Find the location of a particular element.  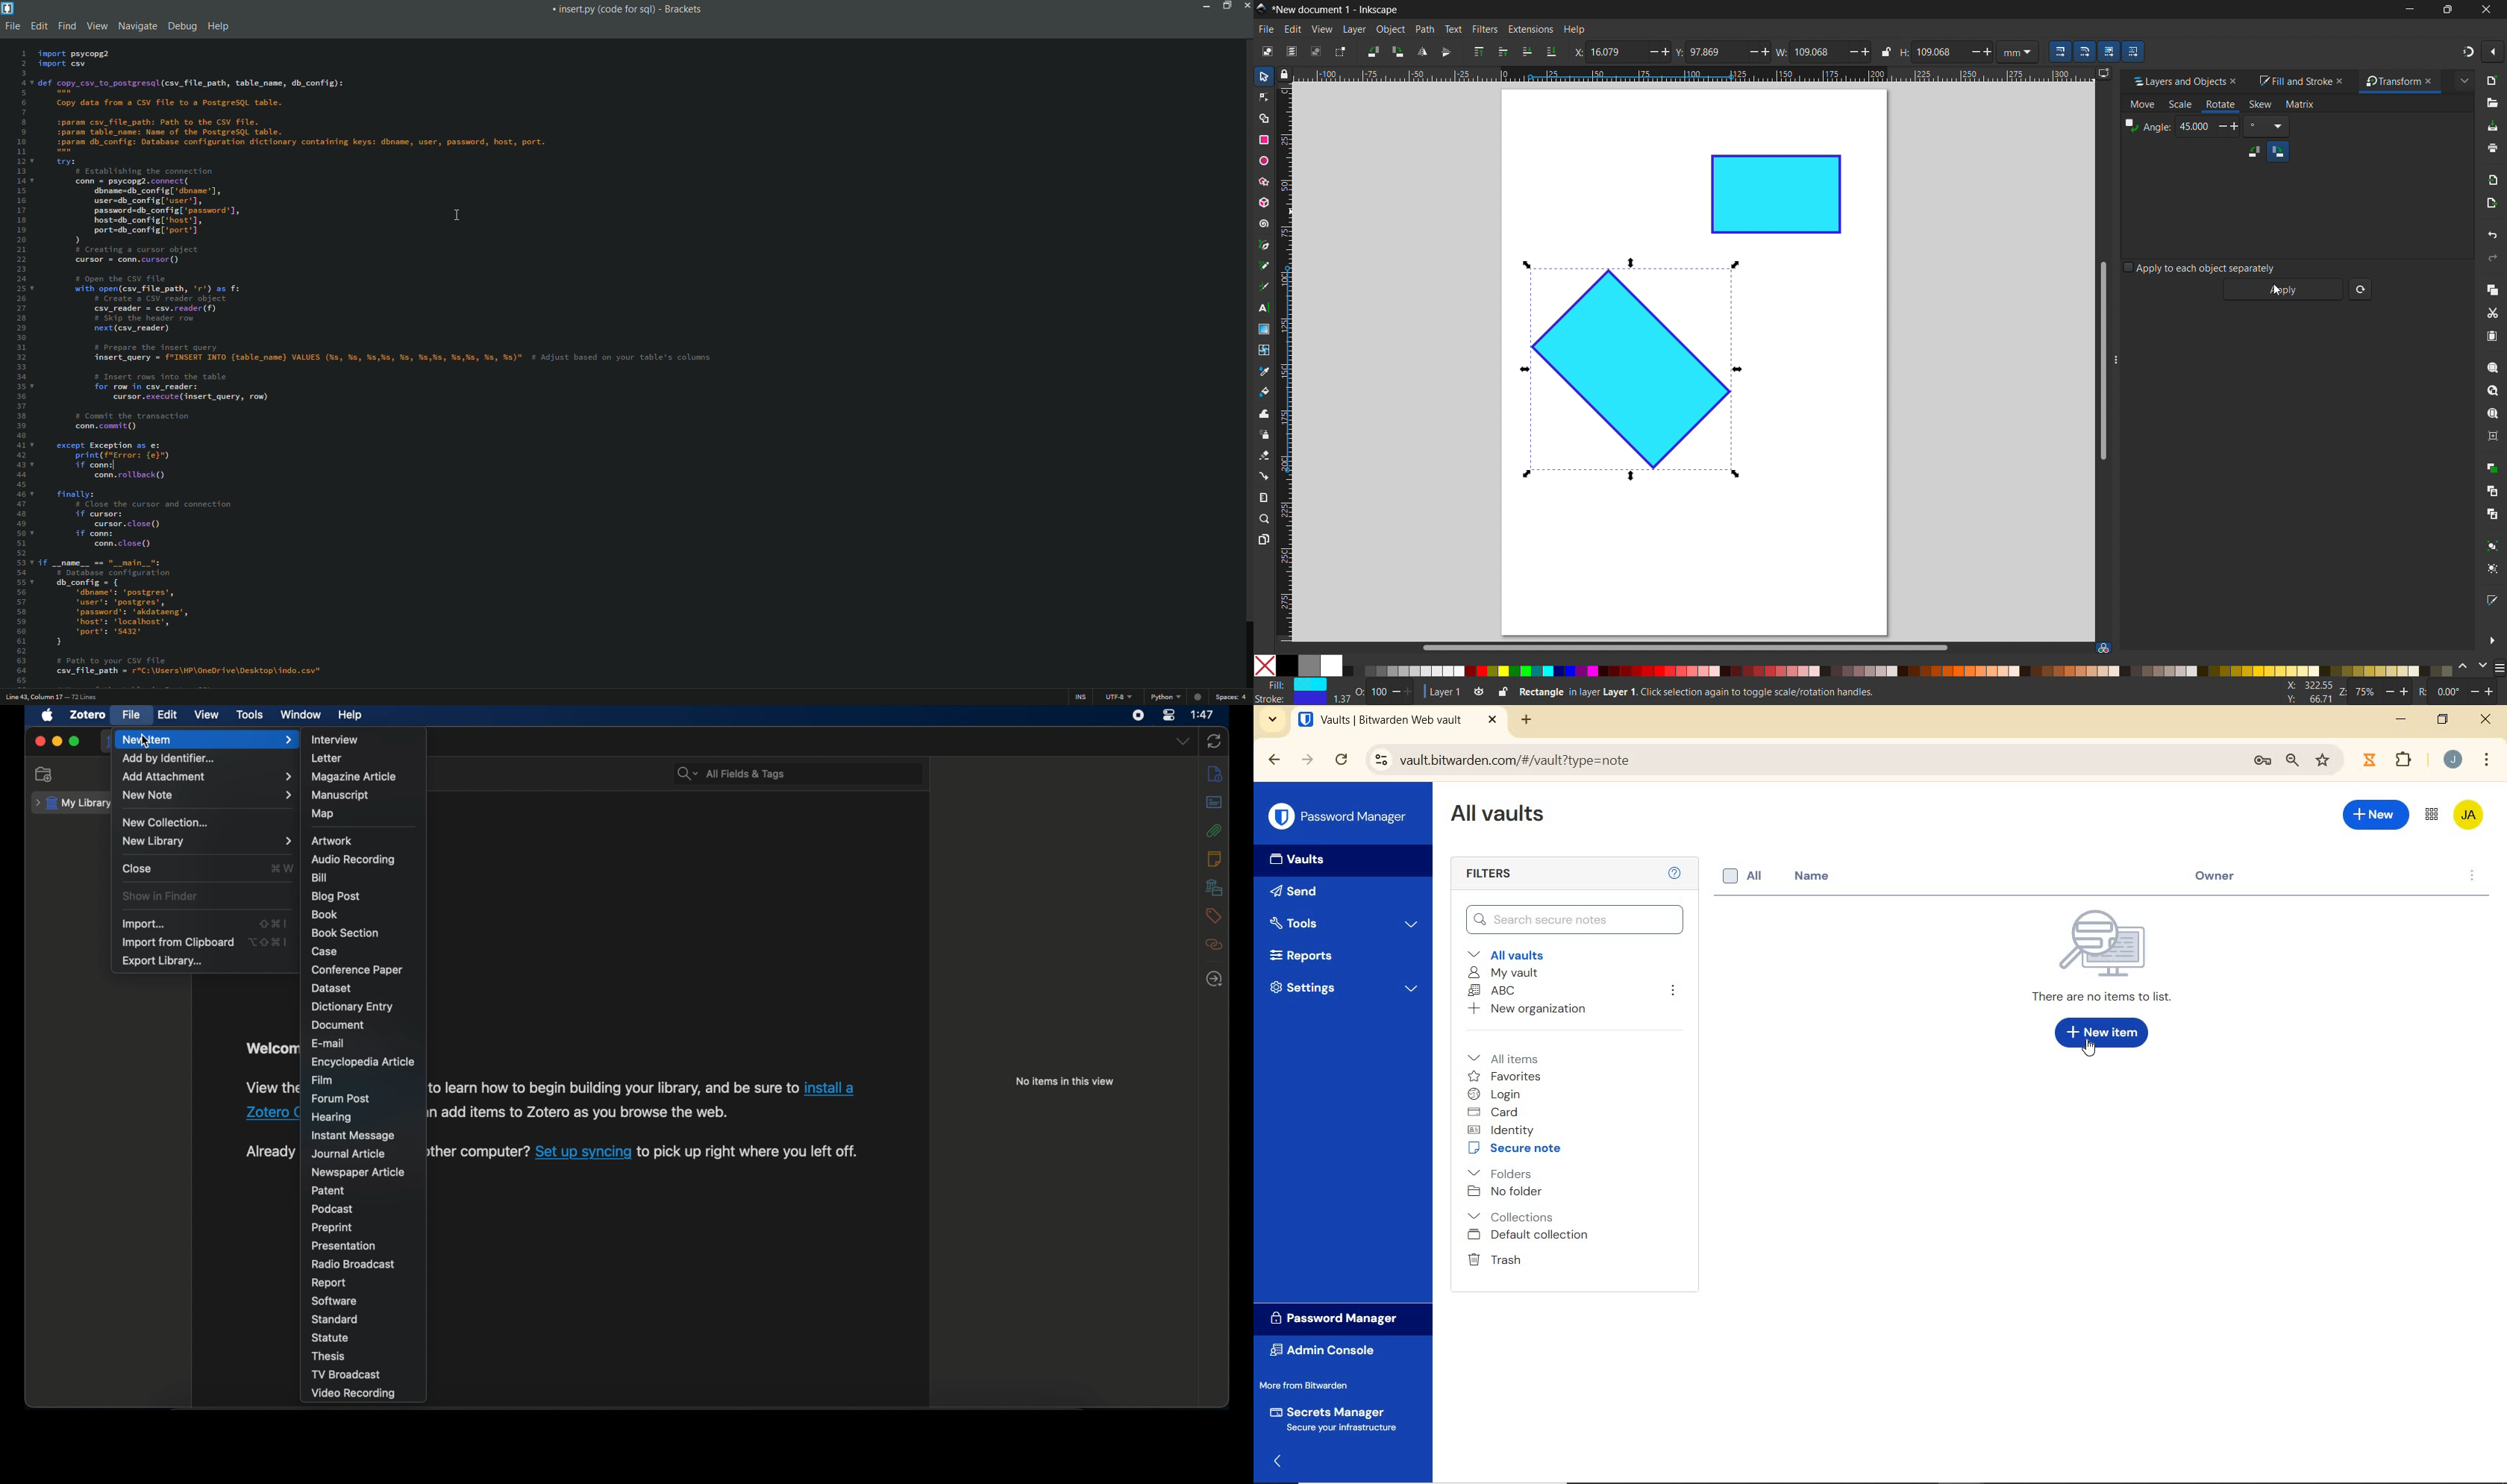

extensions is located at coordinates (2367, 760).